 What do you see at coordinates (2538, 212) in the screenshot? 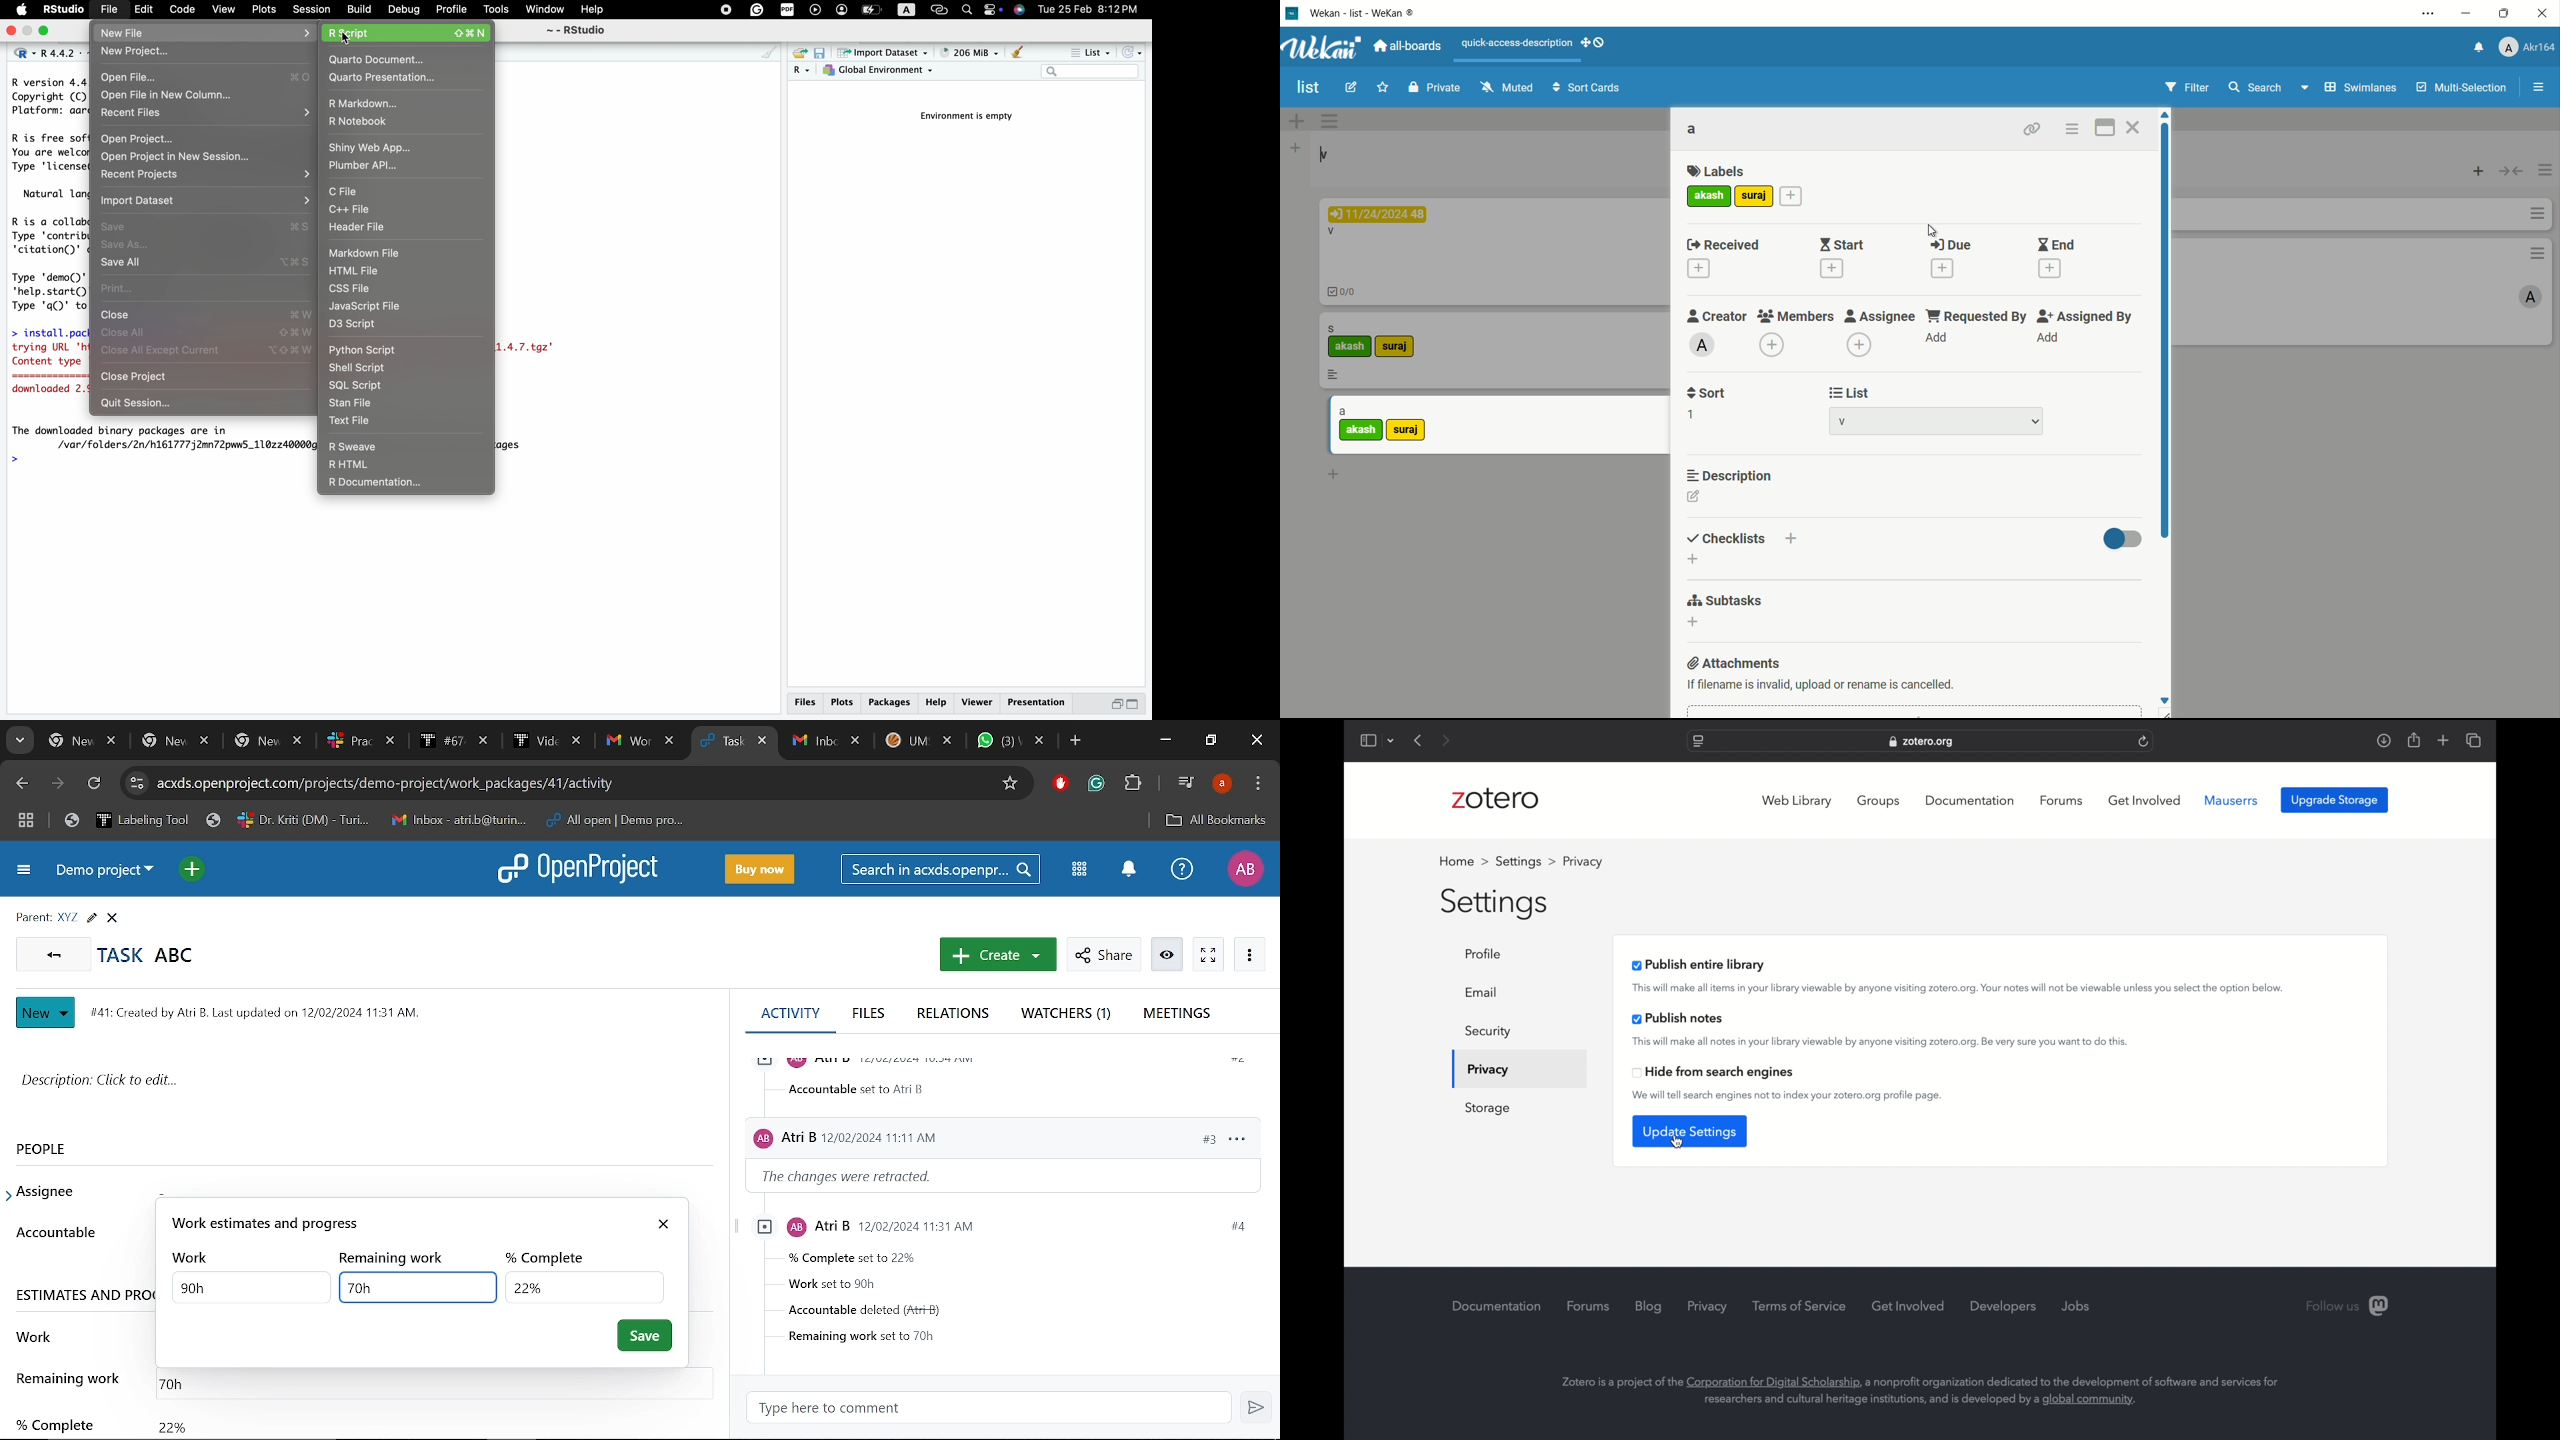
I see `options` at bounding box center [2538, 212].